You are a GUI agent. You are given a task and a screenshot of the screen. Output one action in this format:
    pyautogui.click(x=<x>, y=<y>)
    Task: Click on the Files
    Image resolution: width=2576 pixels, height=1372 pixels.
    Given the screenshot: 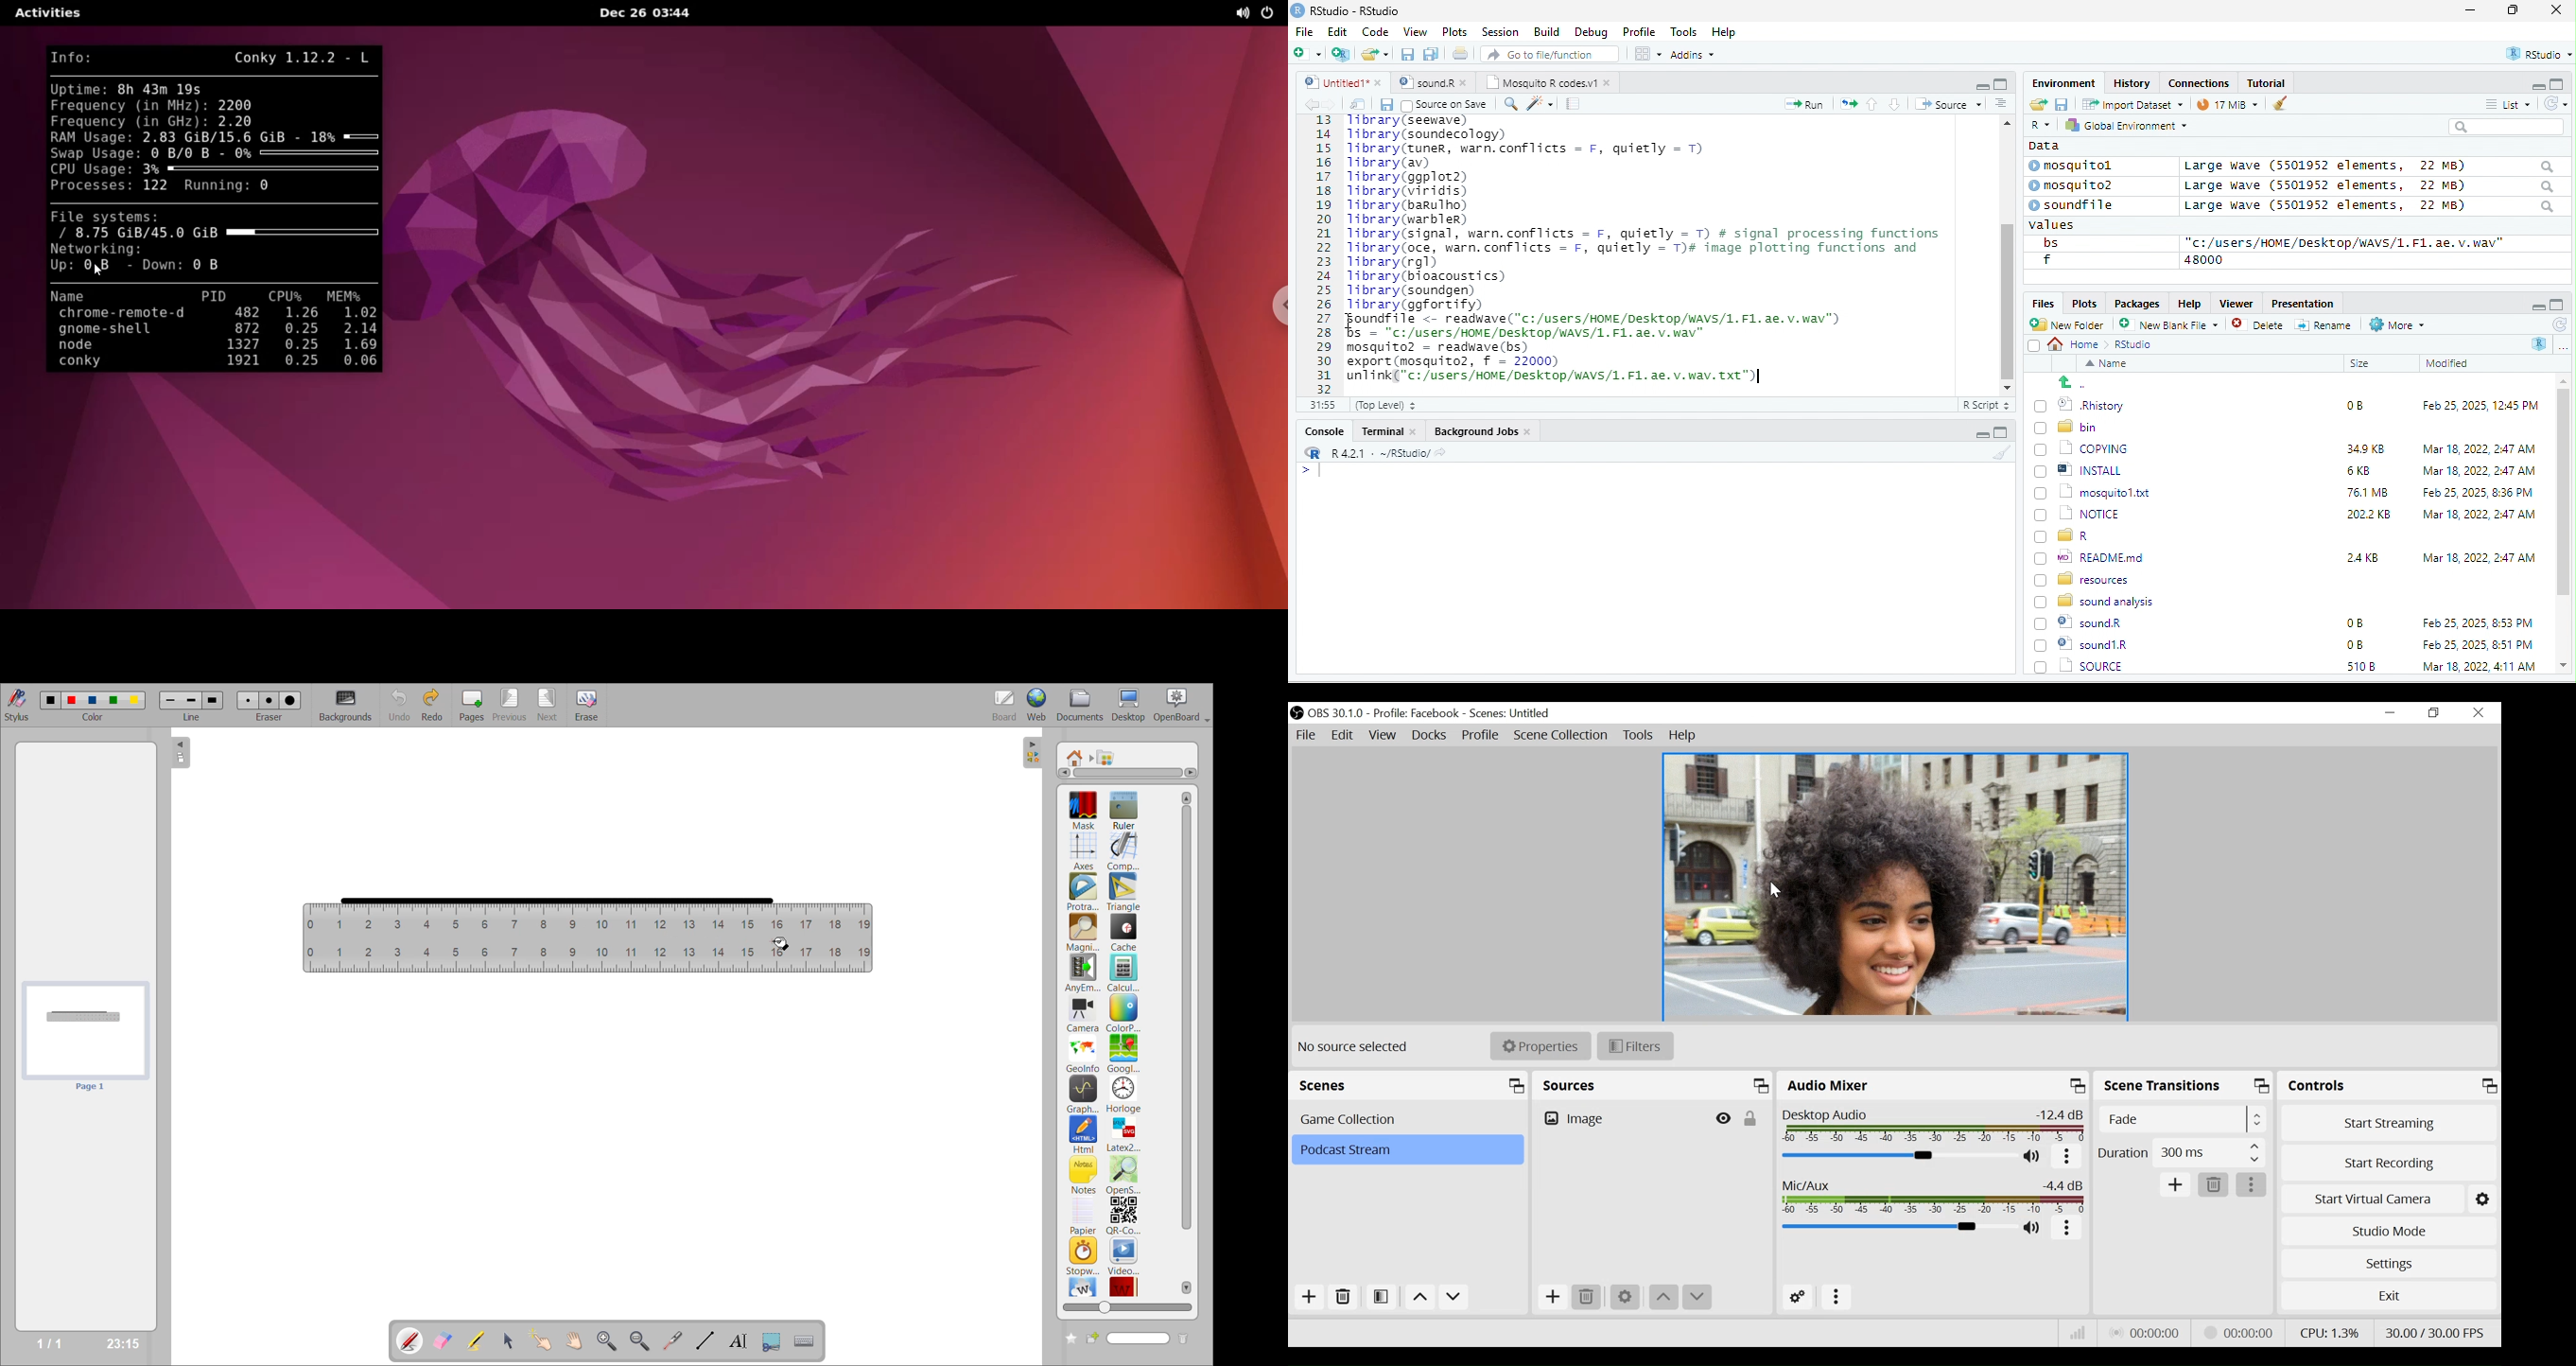 What is the action you would take?
    pyautogui.click(x=2040, y=303)
    